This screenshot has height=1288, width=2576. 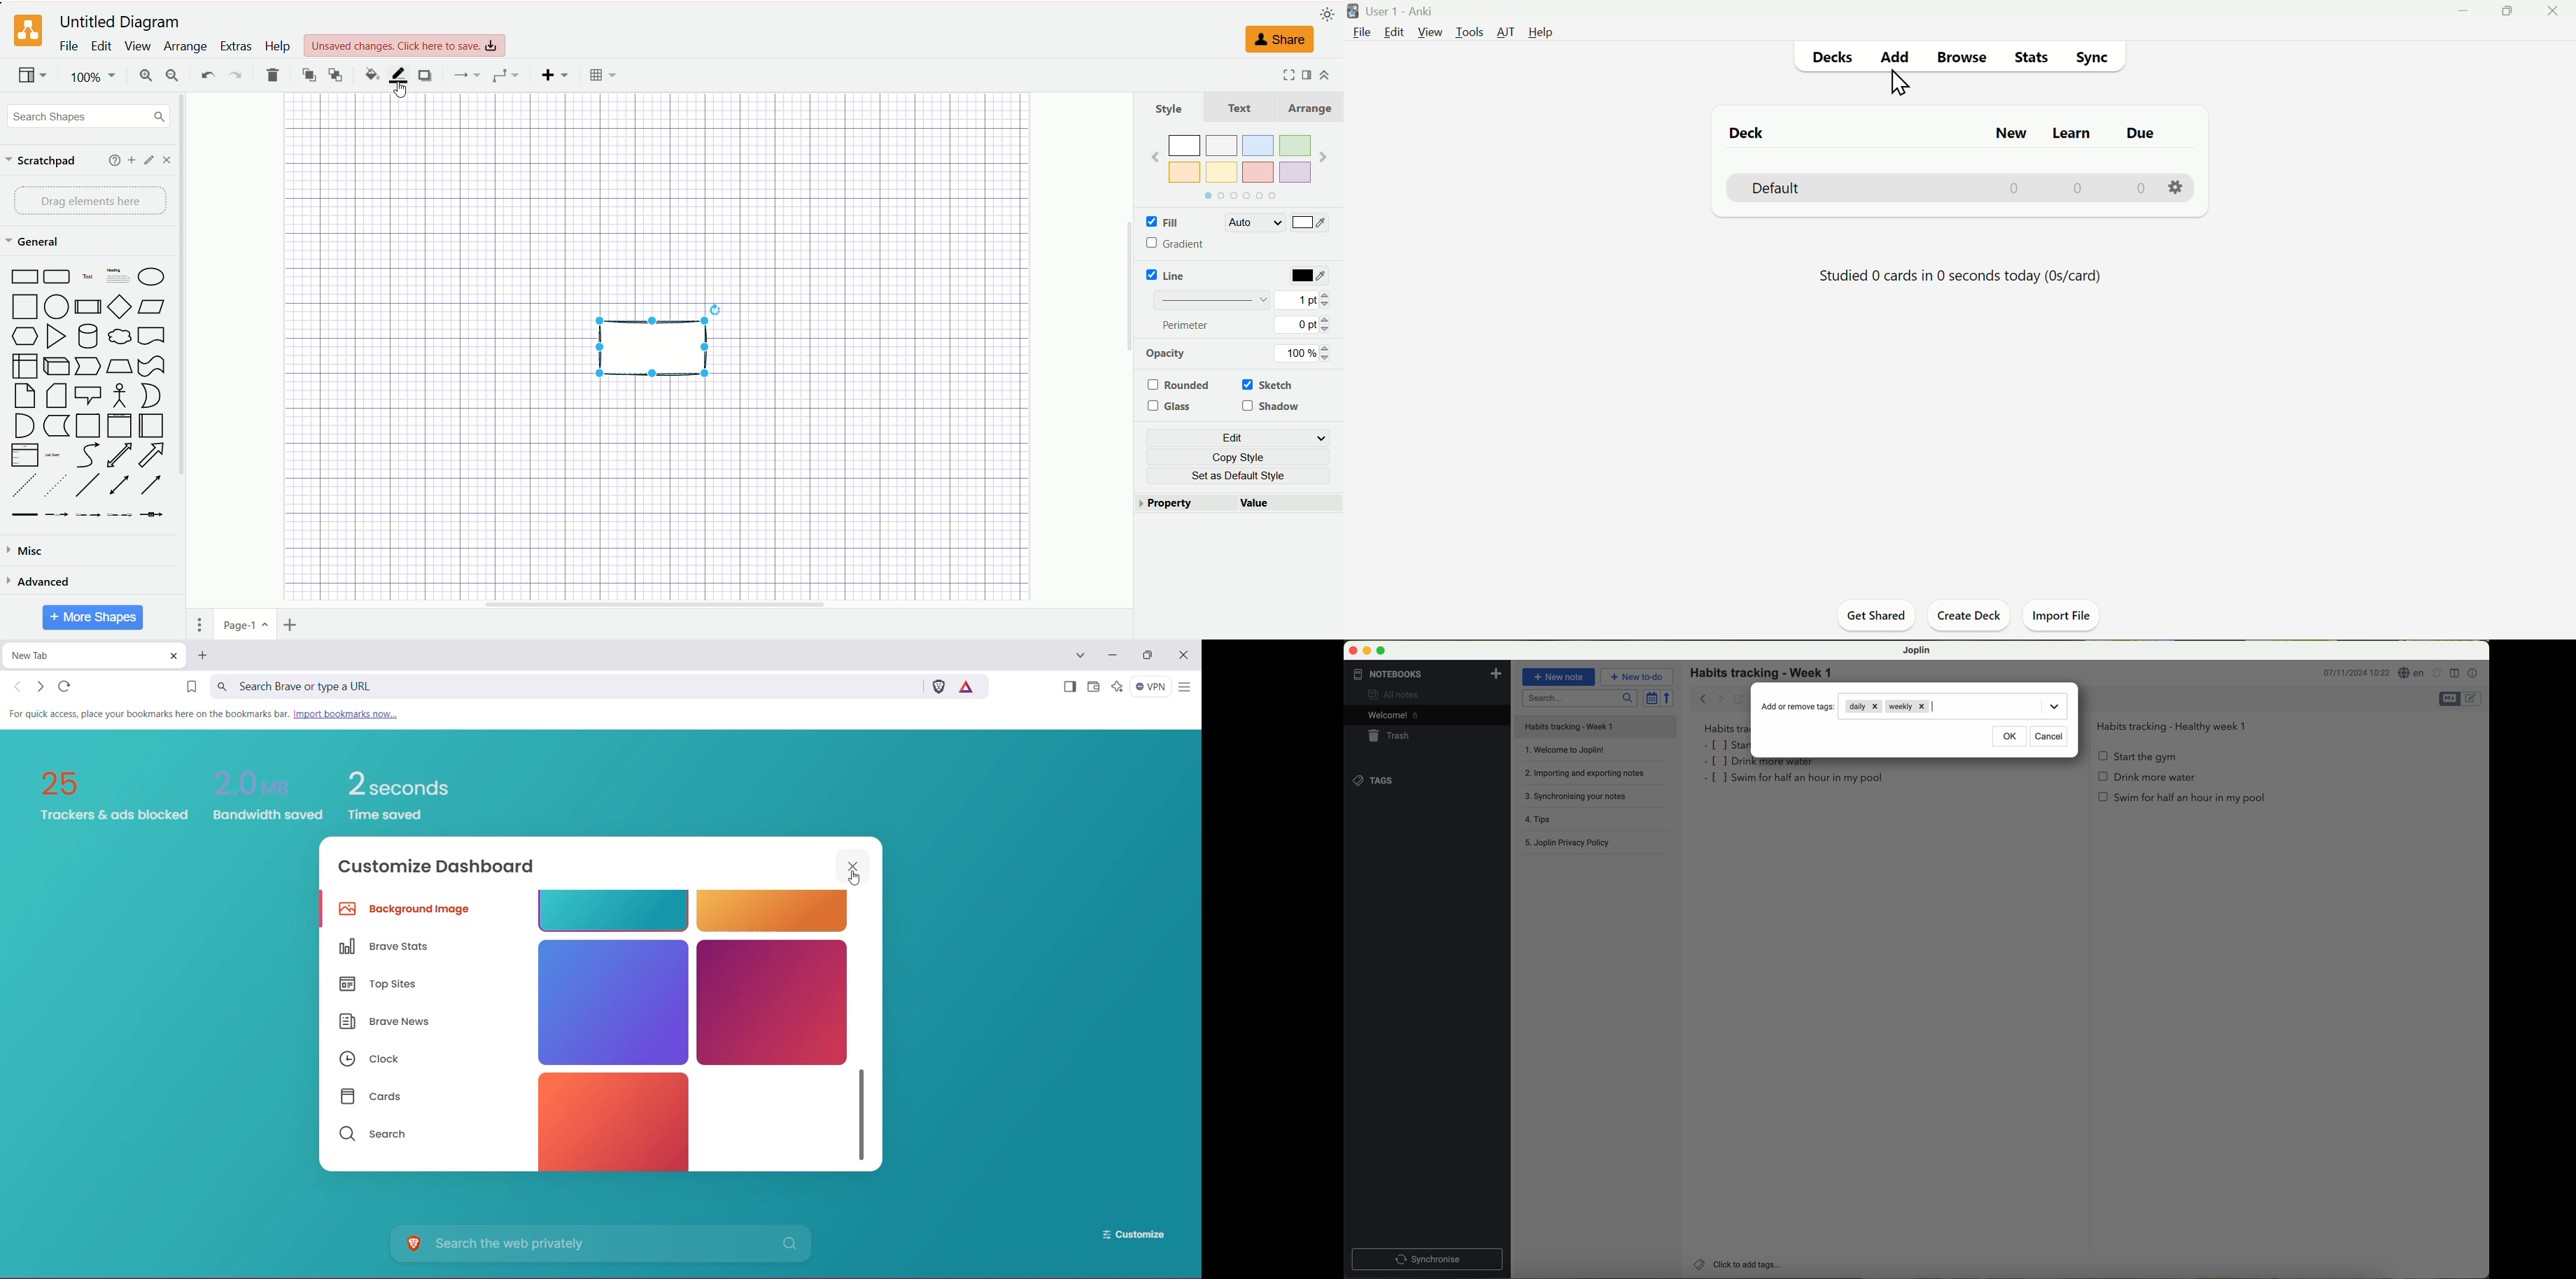 What do you see at coordinates (2455, 673) in the screenshot?
I see `toggle editor layout` at bounding box center [2455, 673].